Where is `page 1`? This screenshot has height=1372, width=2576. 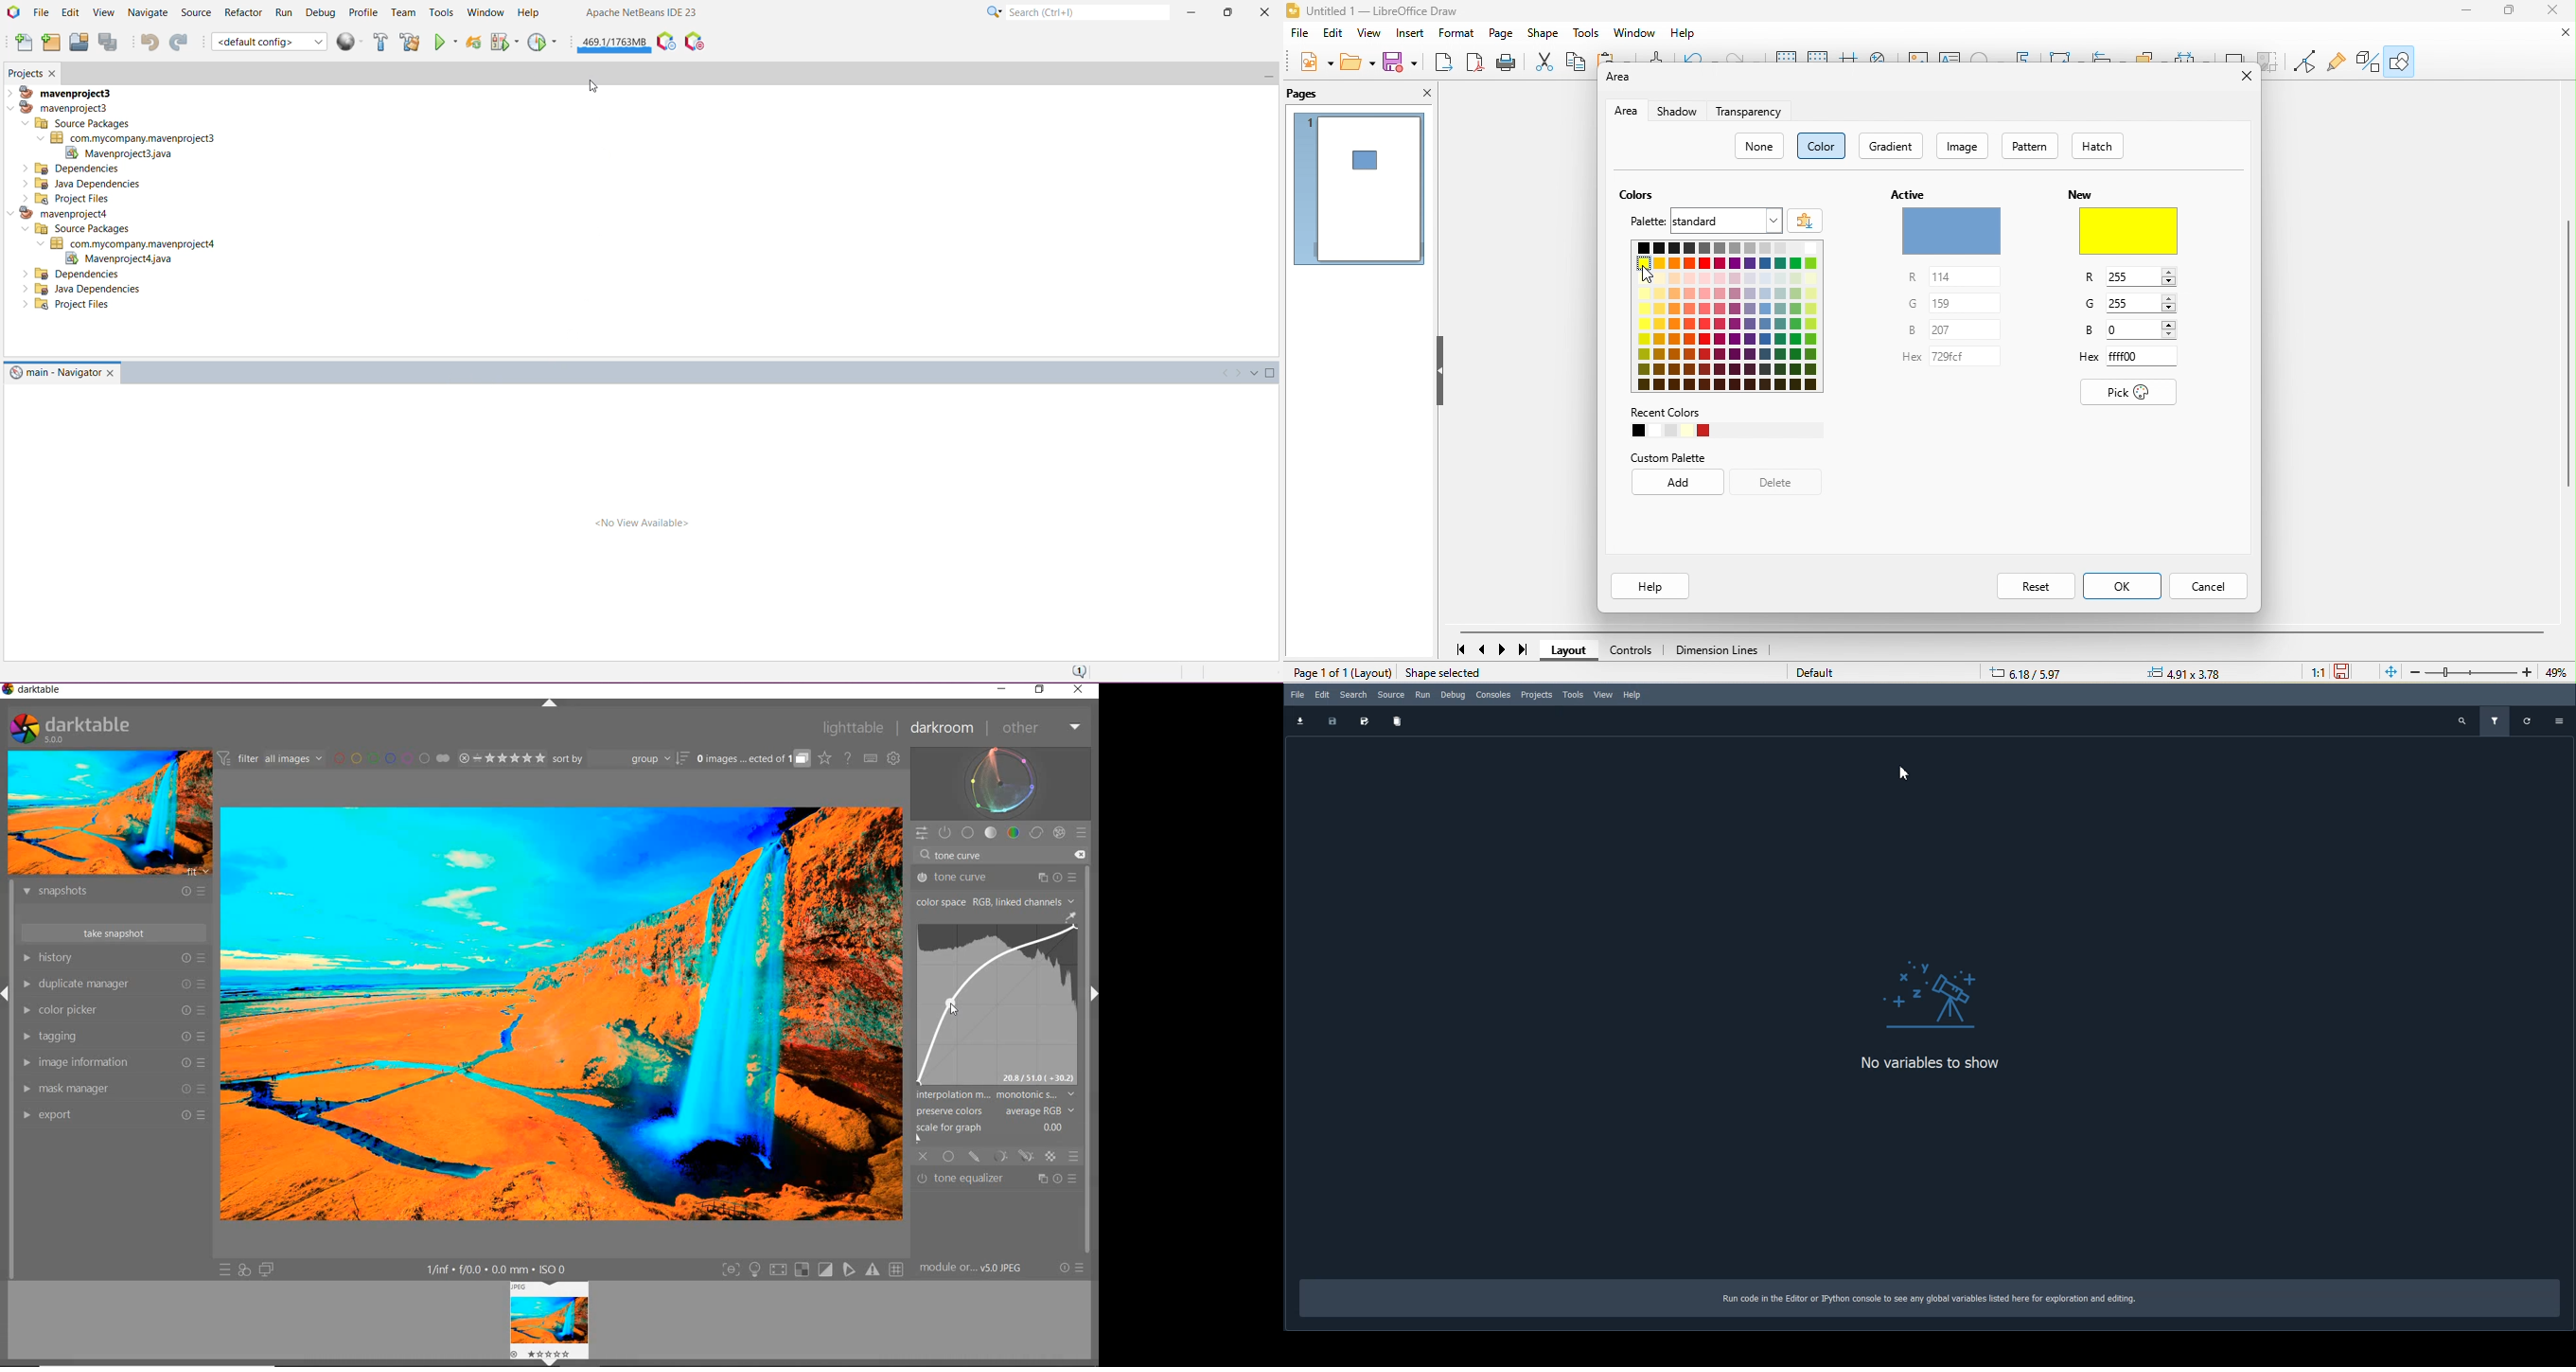
page 1 is located at coordinates (1358, 192).